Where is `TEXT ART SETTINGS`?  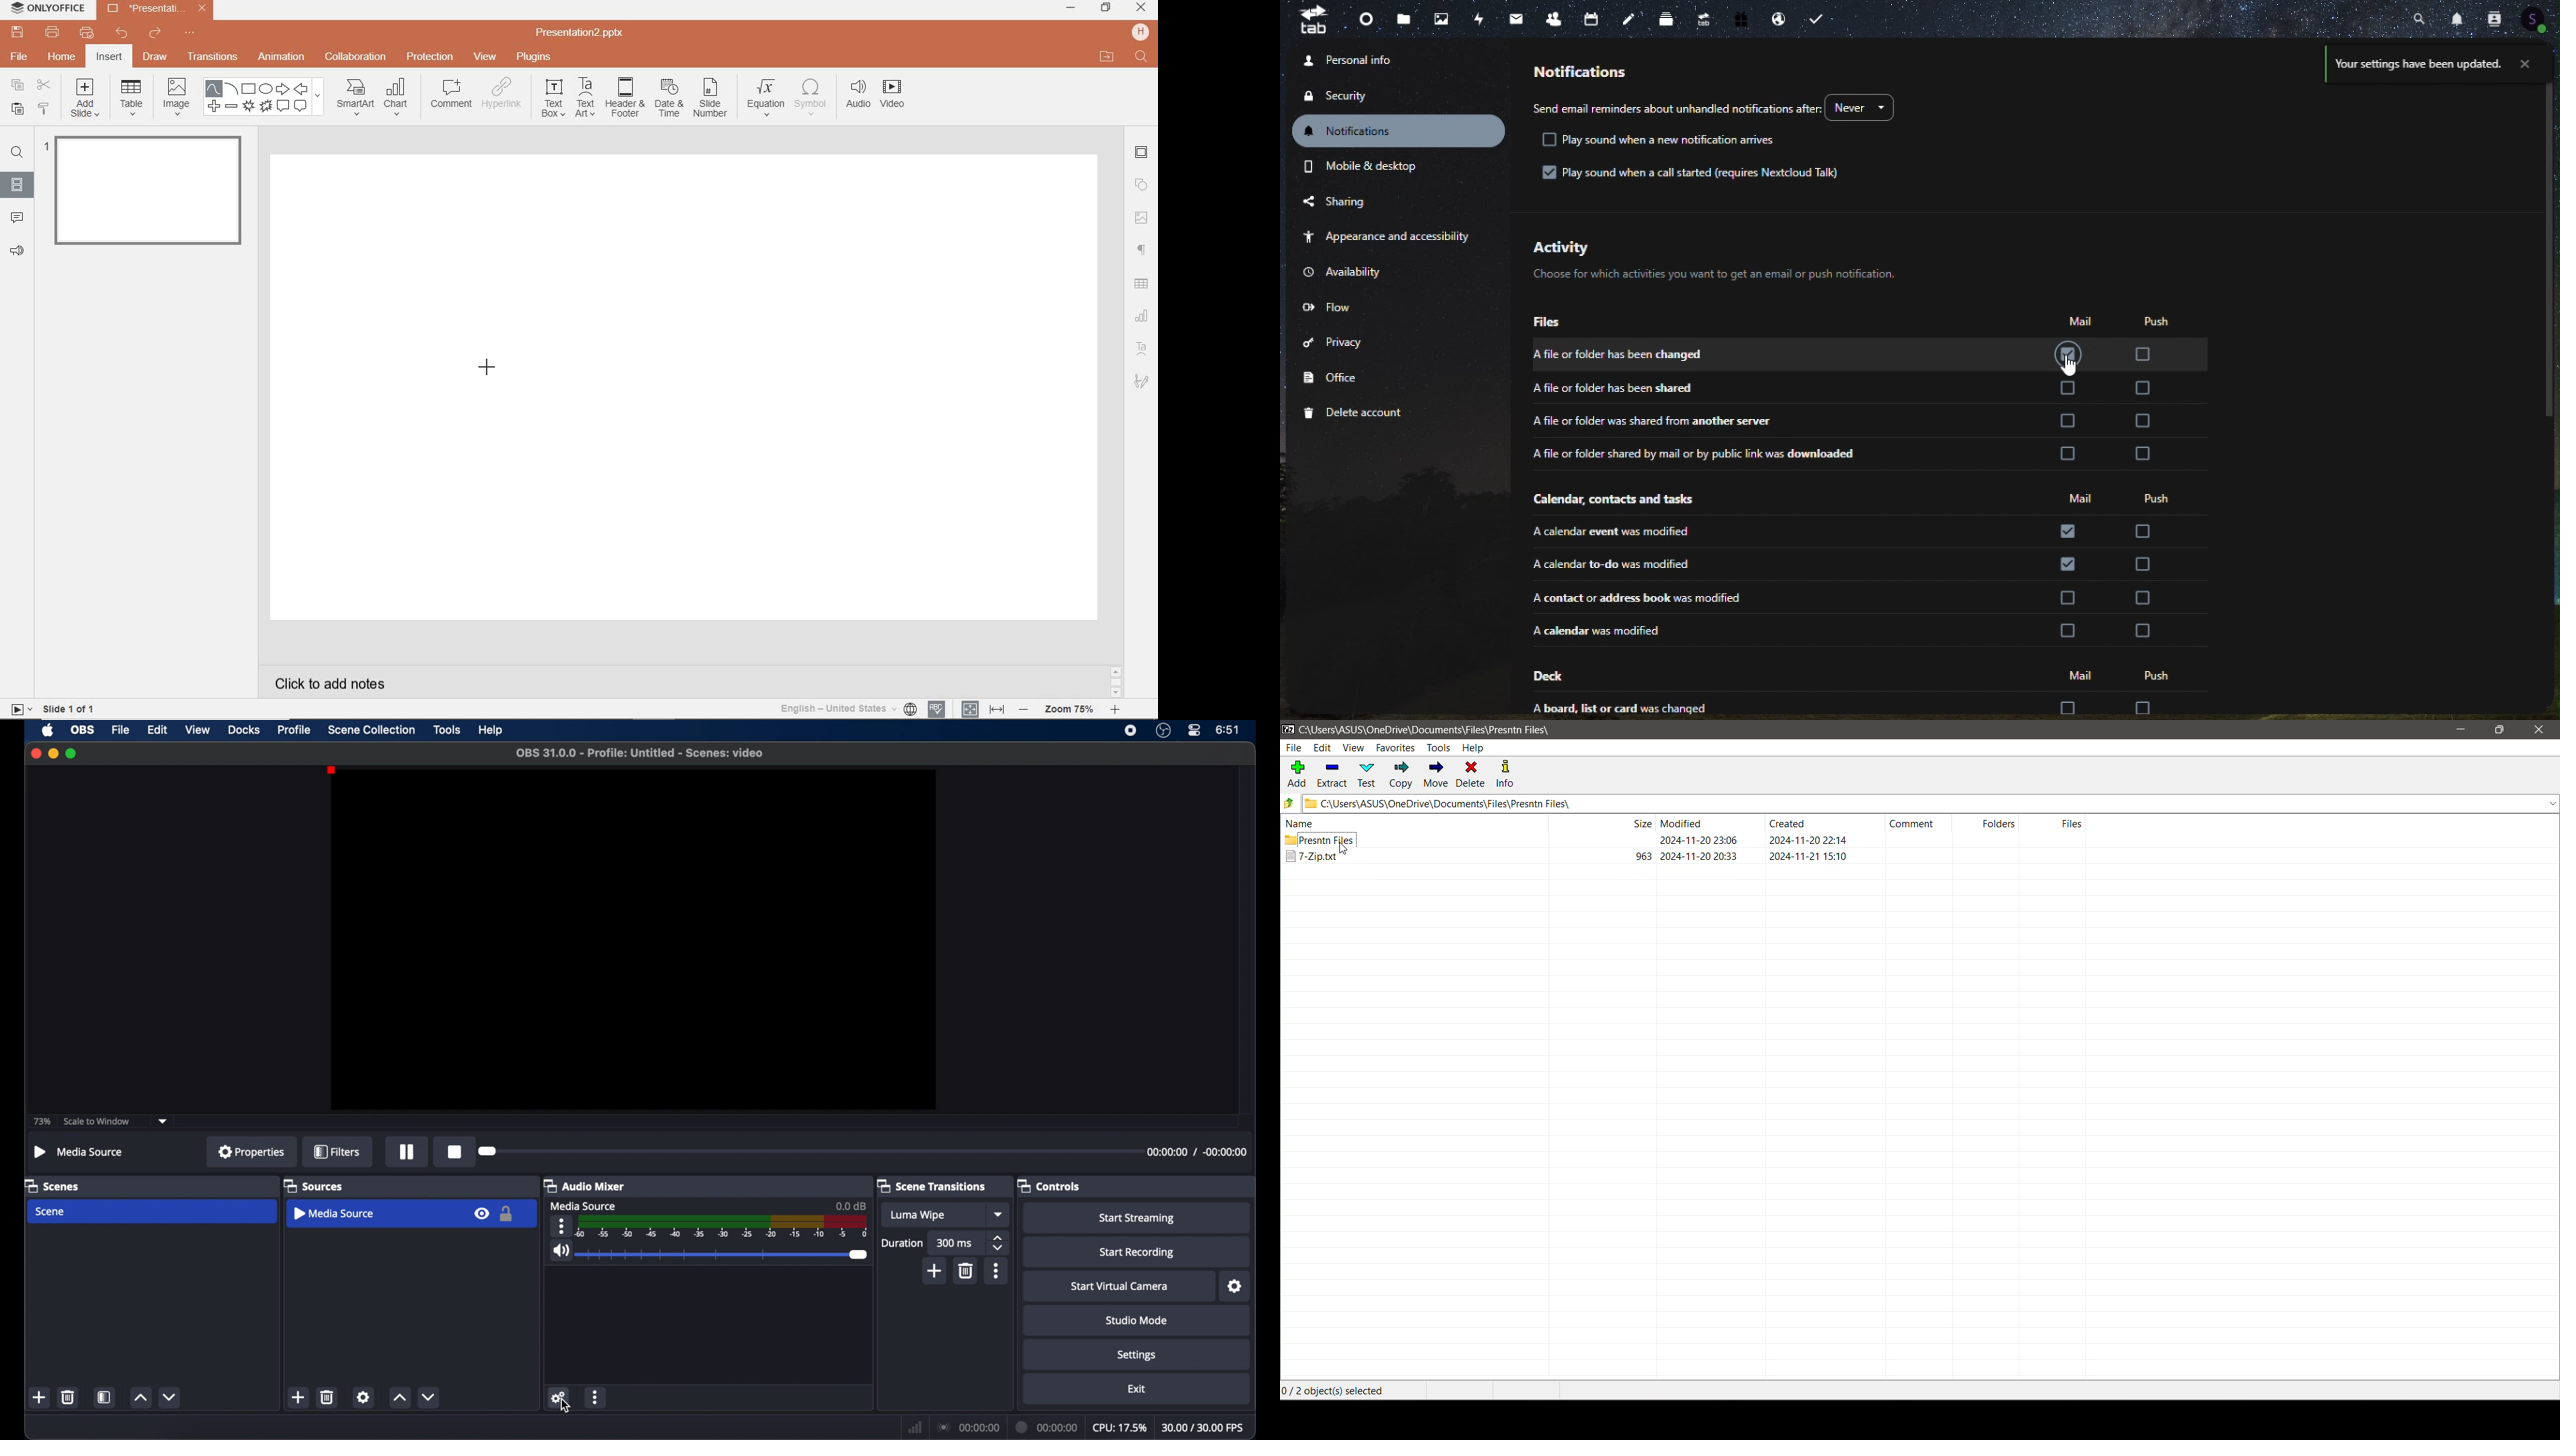 TEXT ART SETTINGS is located at coordinates (1143, 349).